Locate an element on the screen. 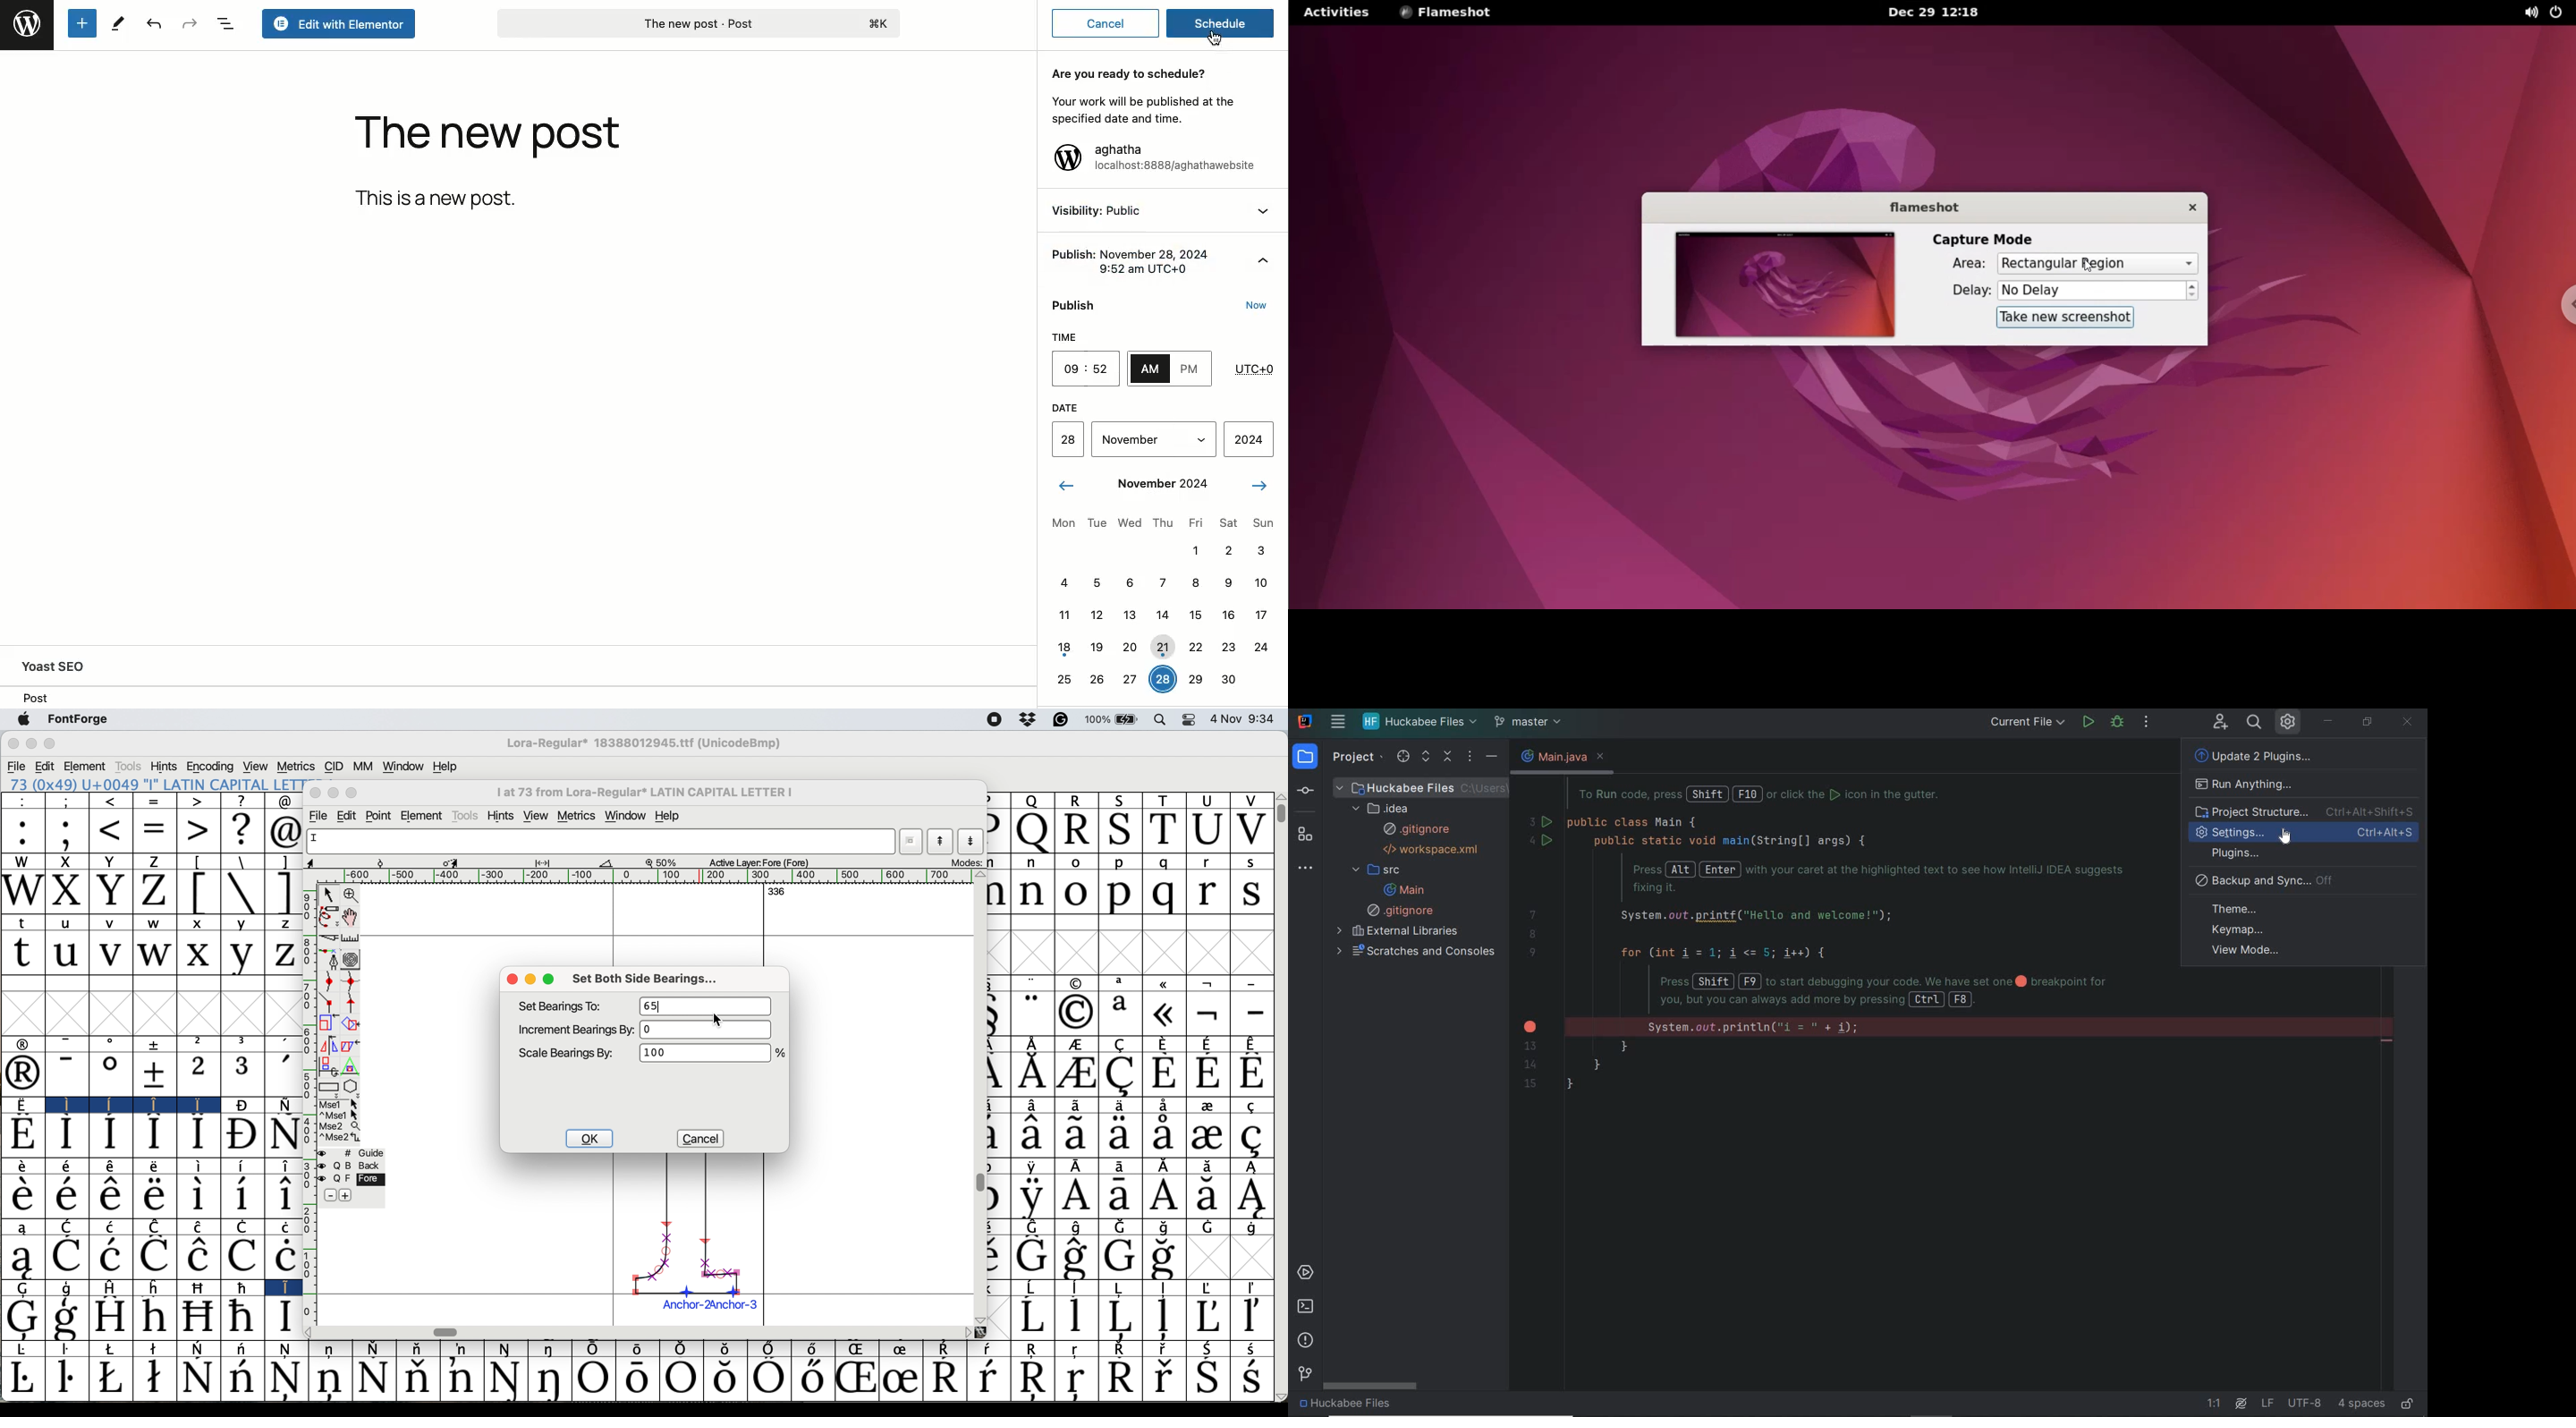 The width and height of the screenshot is (2576, 1428). drop box is located at coordinates (1028, 721).